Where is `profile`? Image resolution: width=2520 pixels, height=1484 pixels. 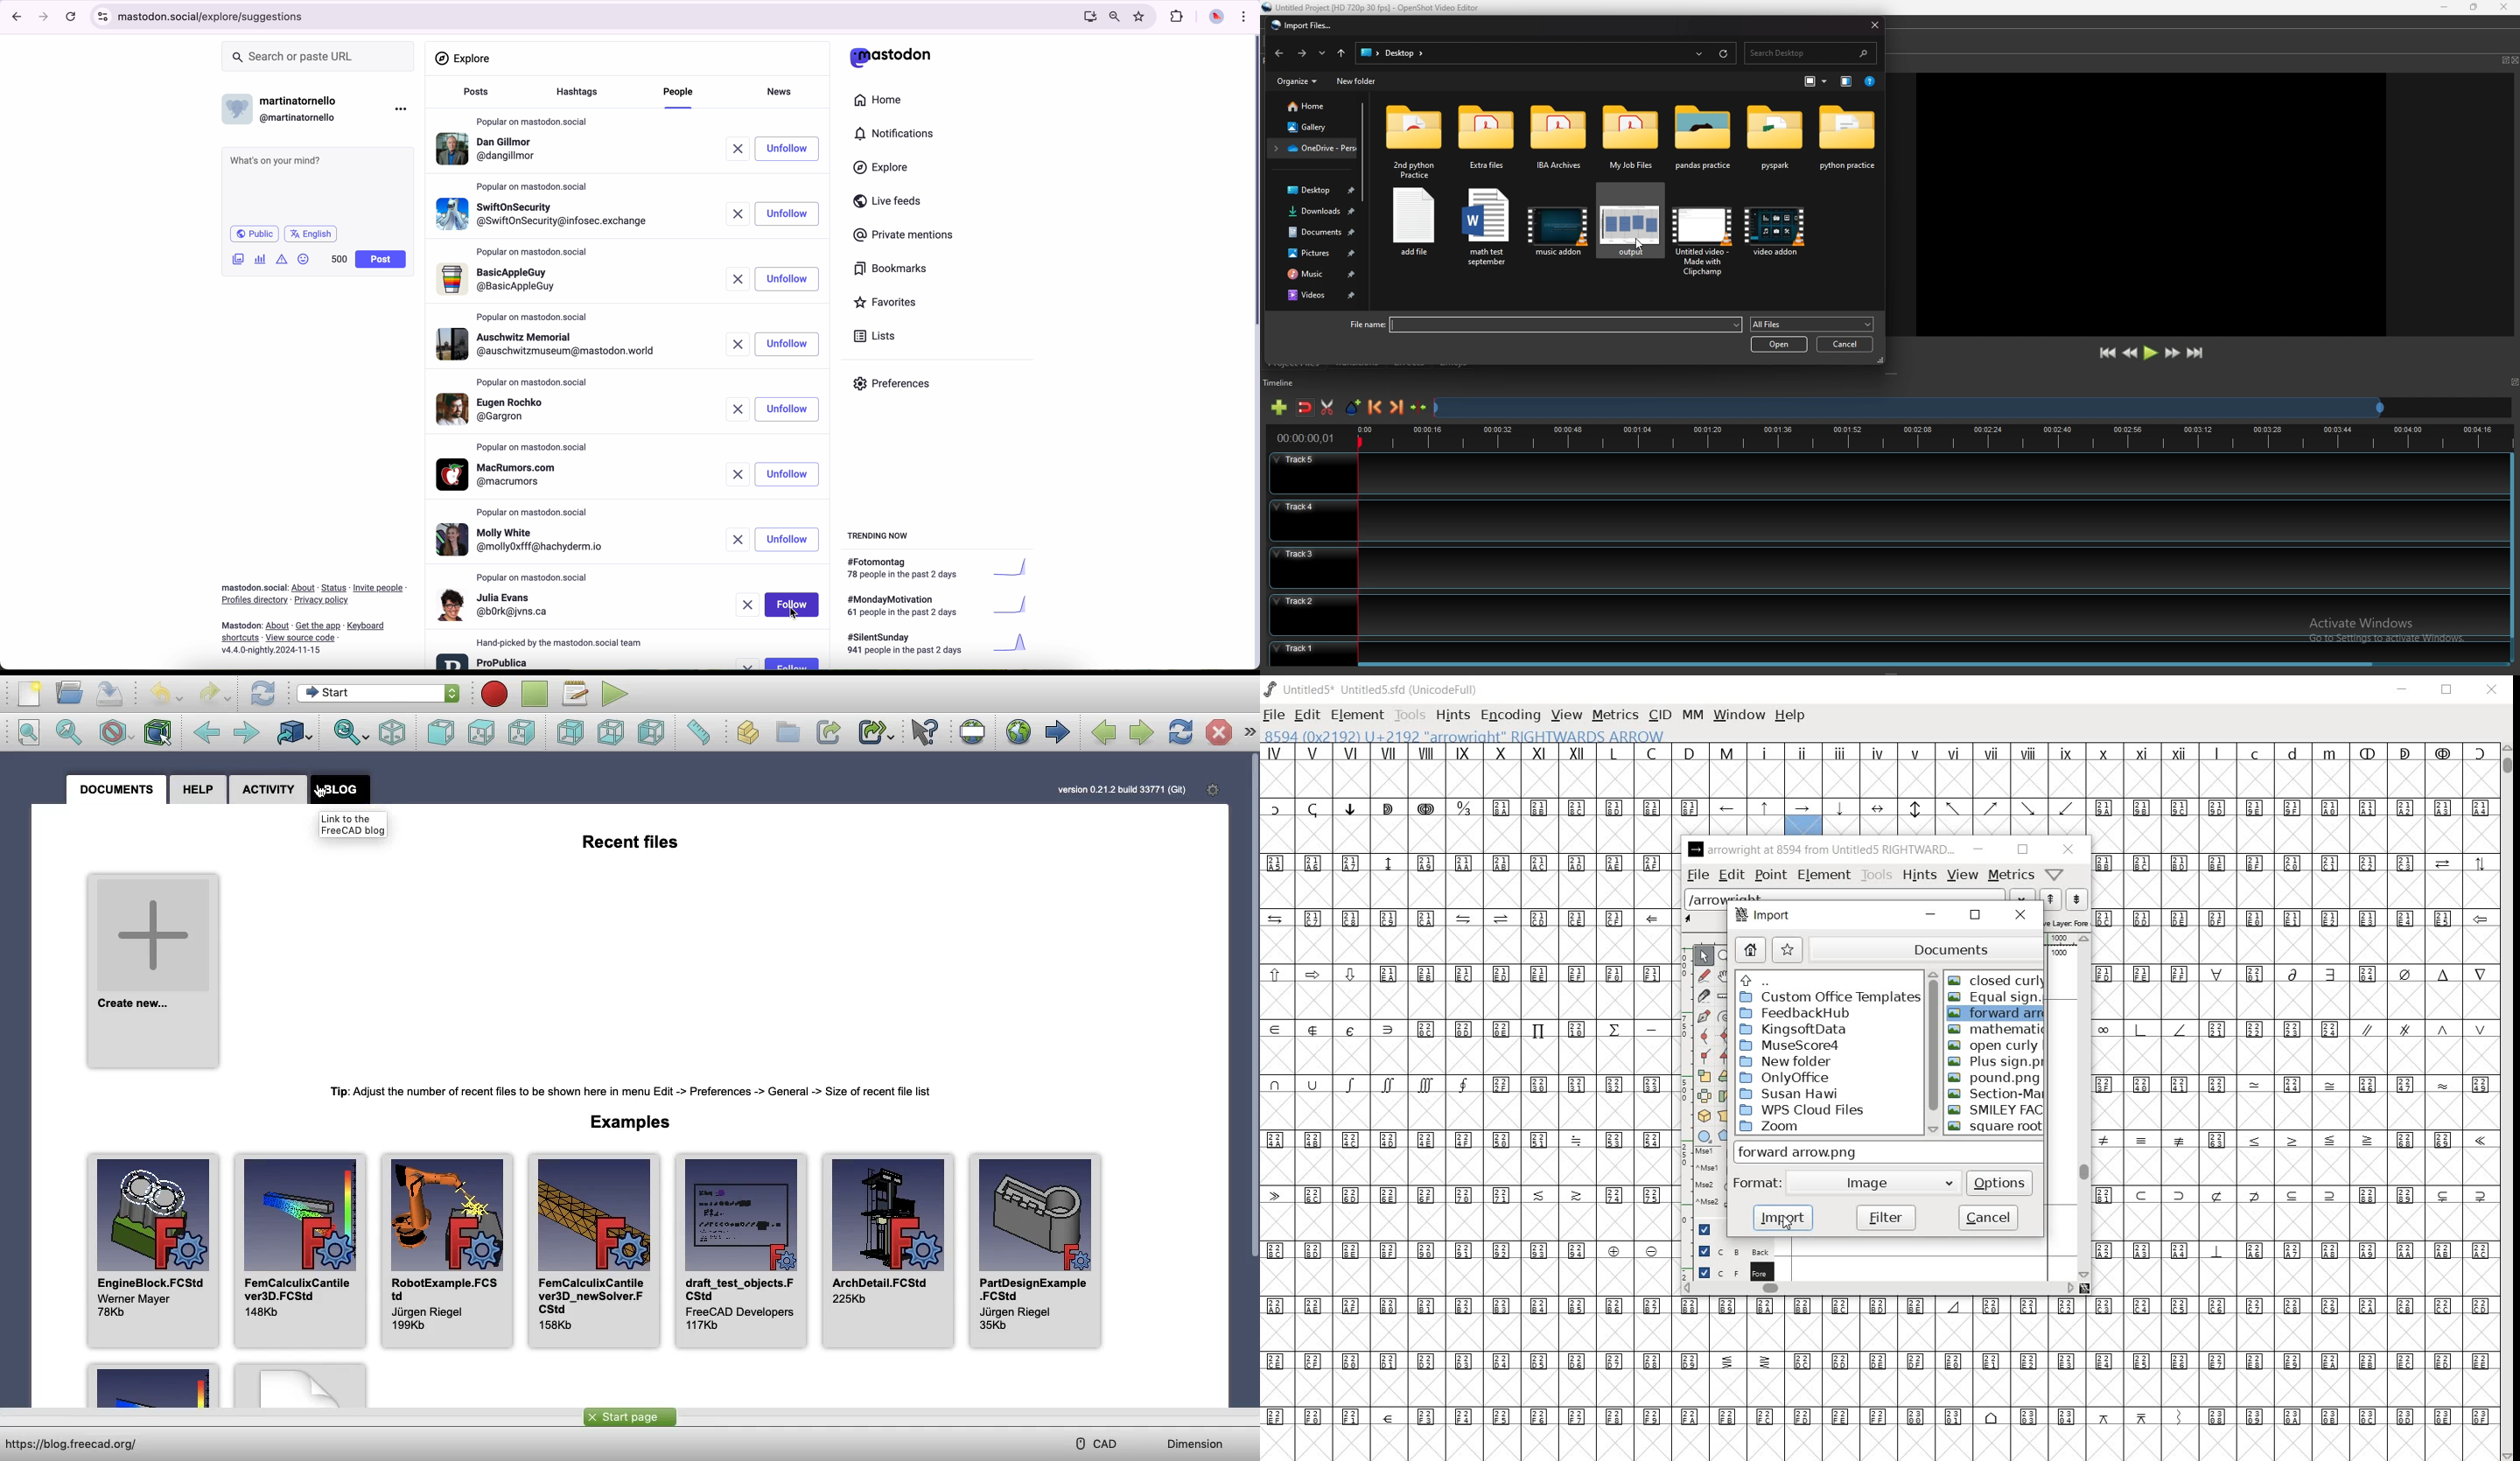
profile is located at coordinates (545, 212).